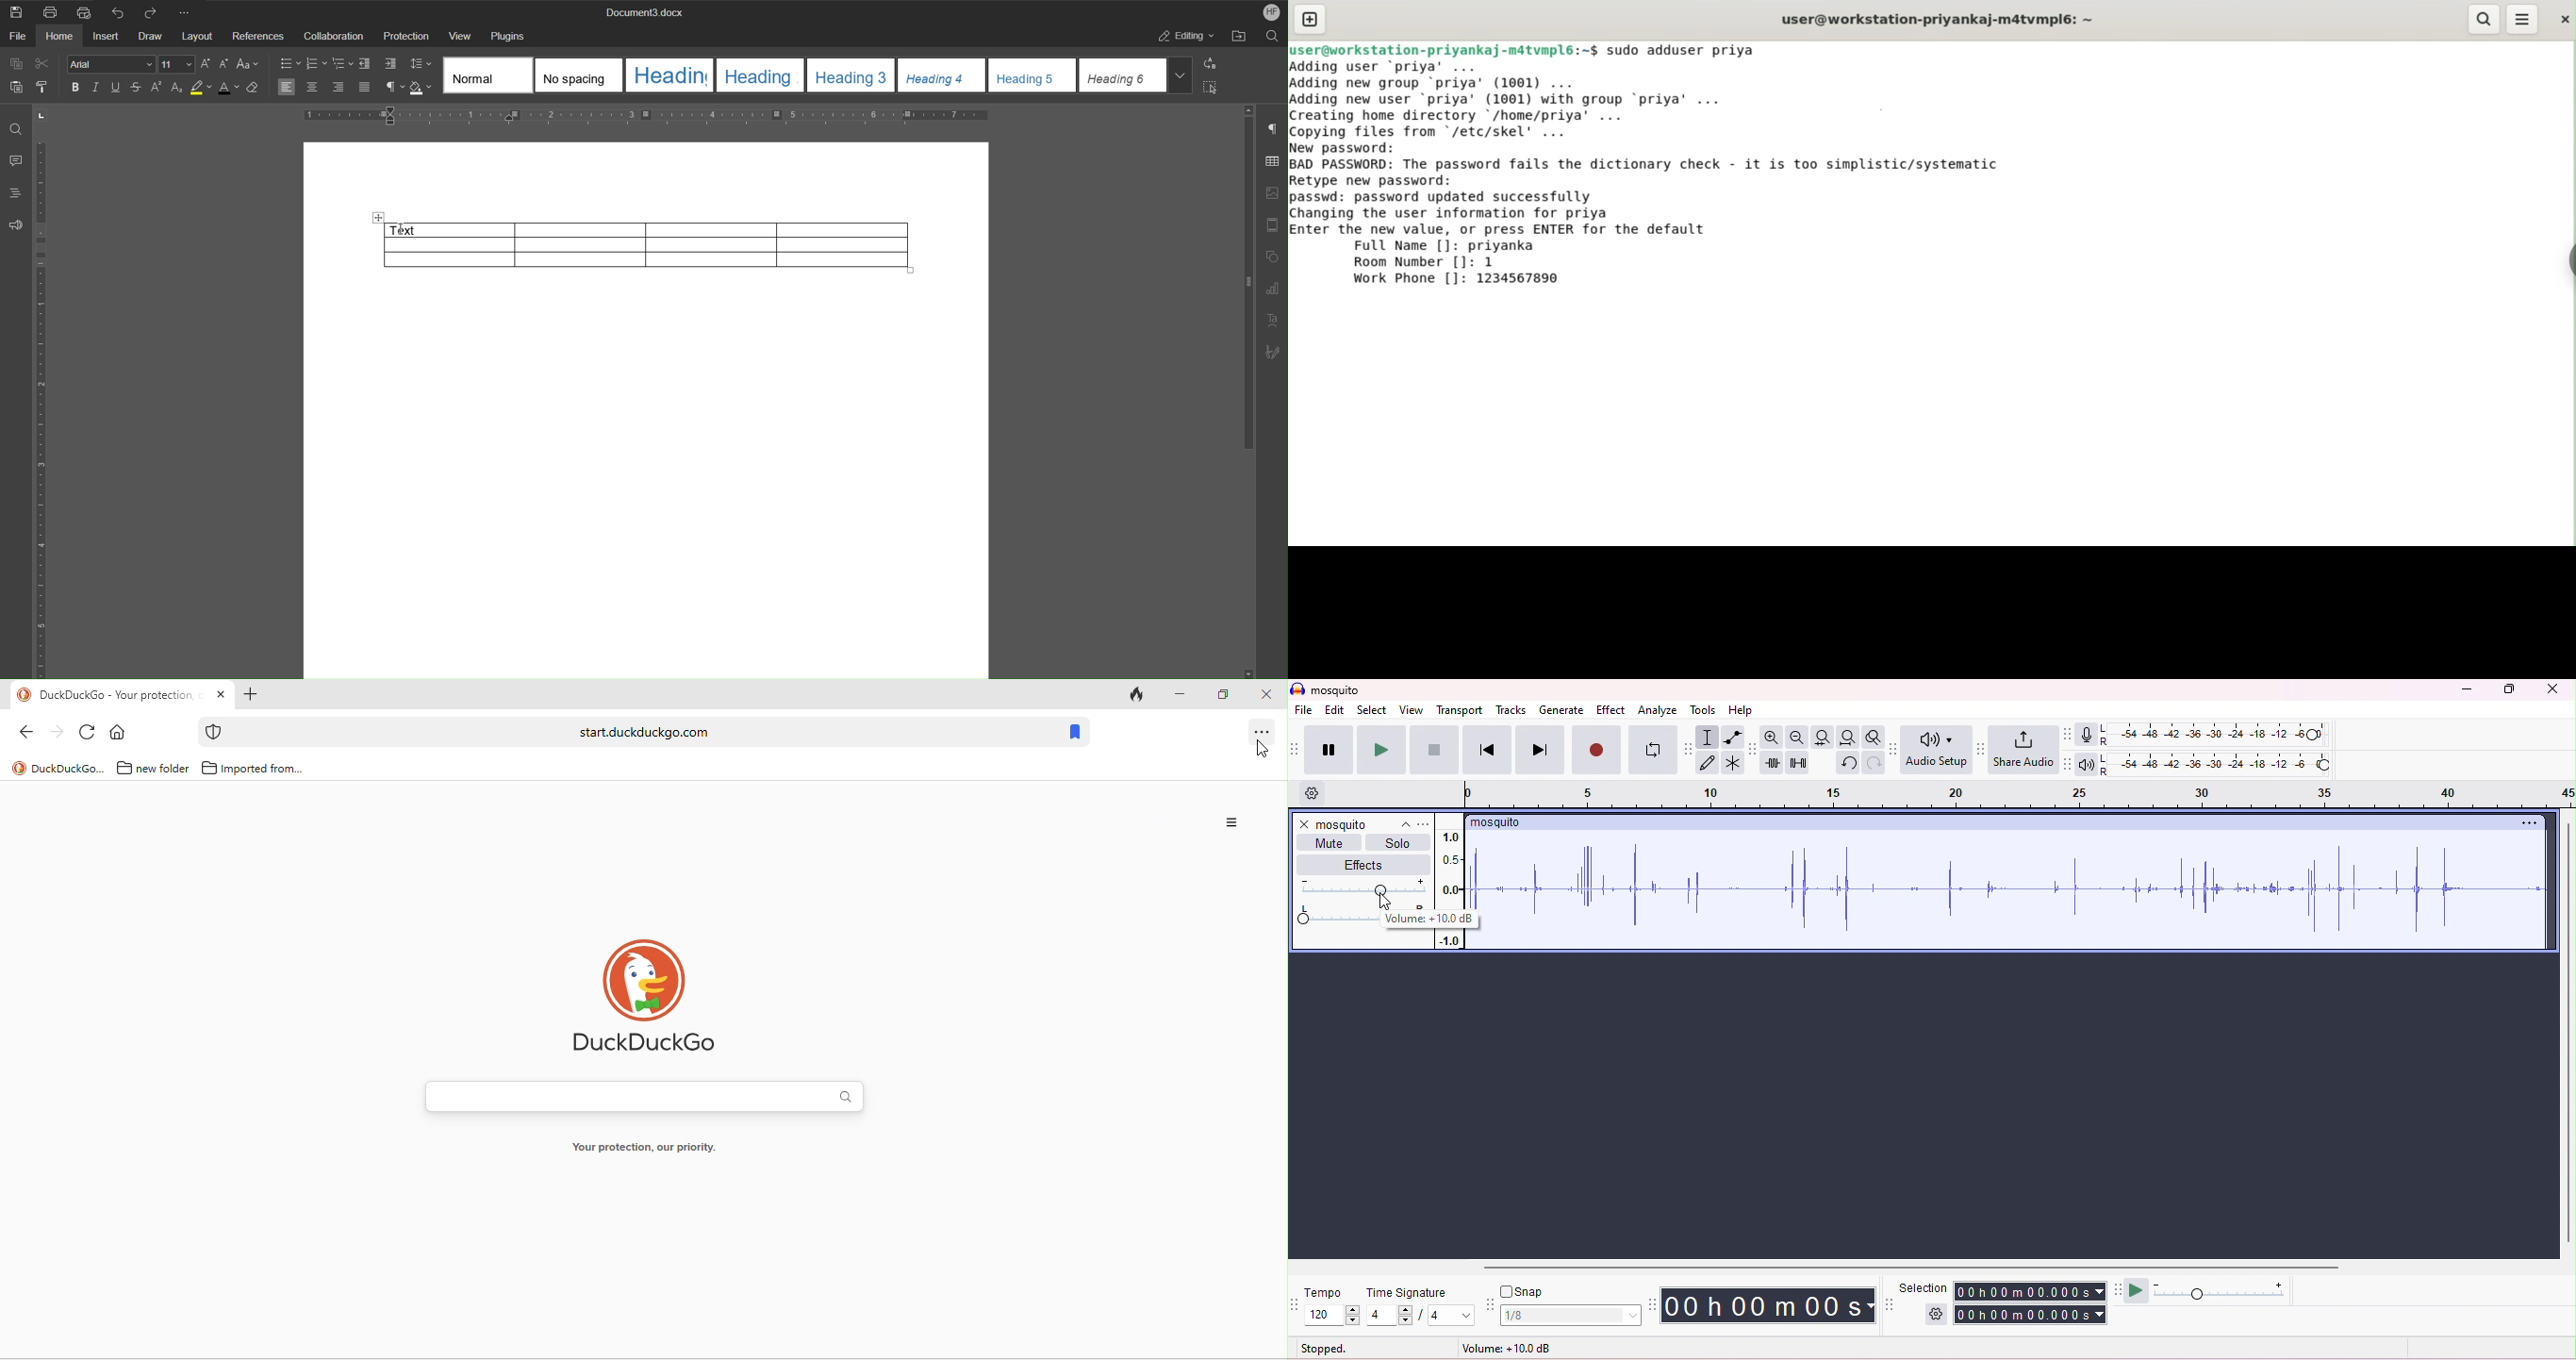 This screenshot has height=1372, width=2576. What do you see at coordinates (1273, 222) in the screenshot?
I see `Header/Footer` at bounding box center [1273, 222].